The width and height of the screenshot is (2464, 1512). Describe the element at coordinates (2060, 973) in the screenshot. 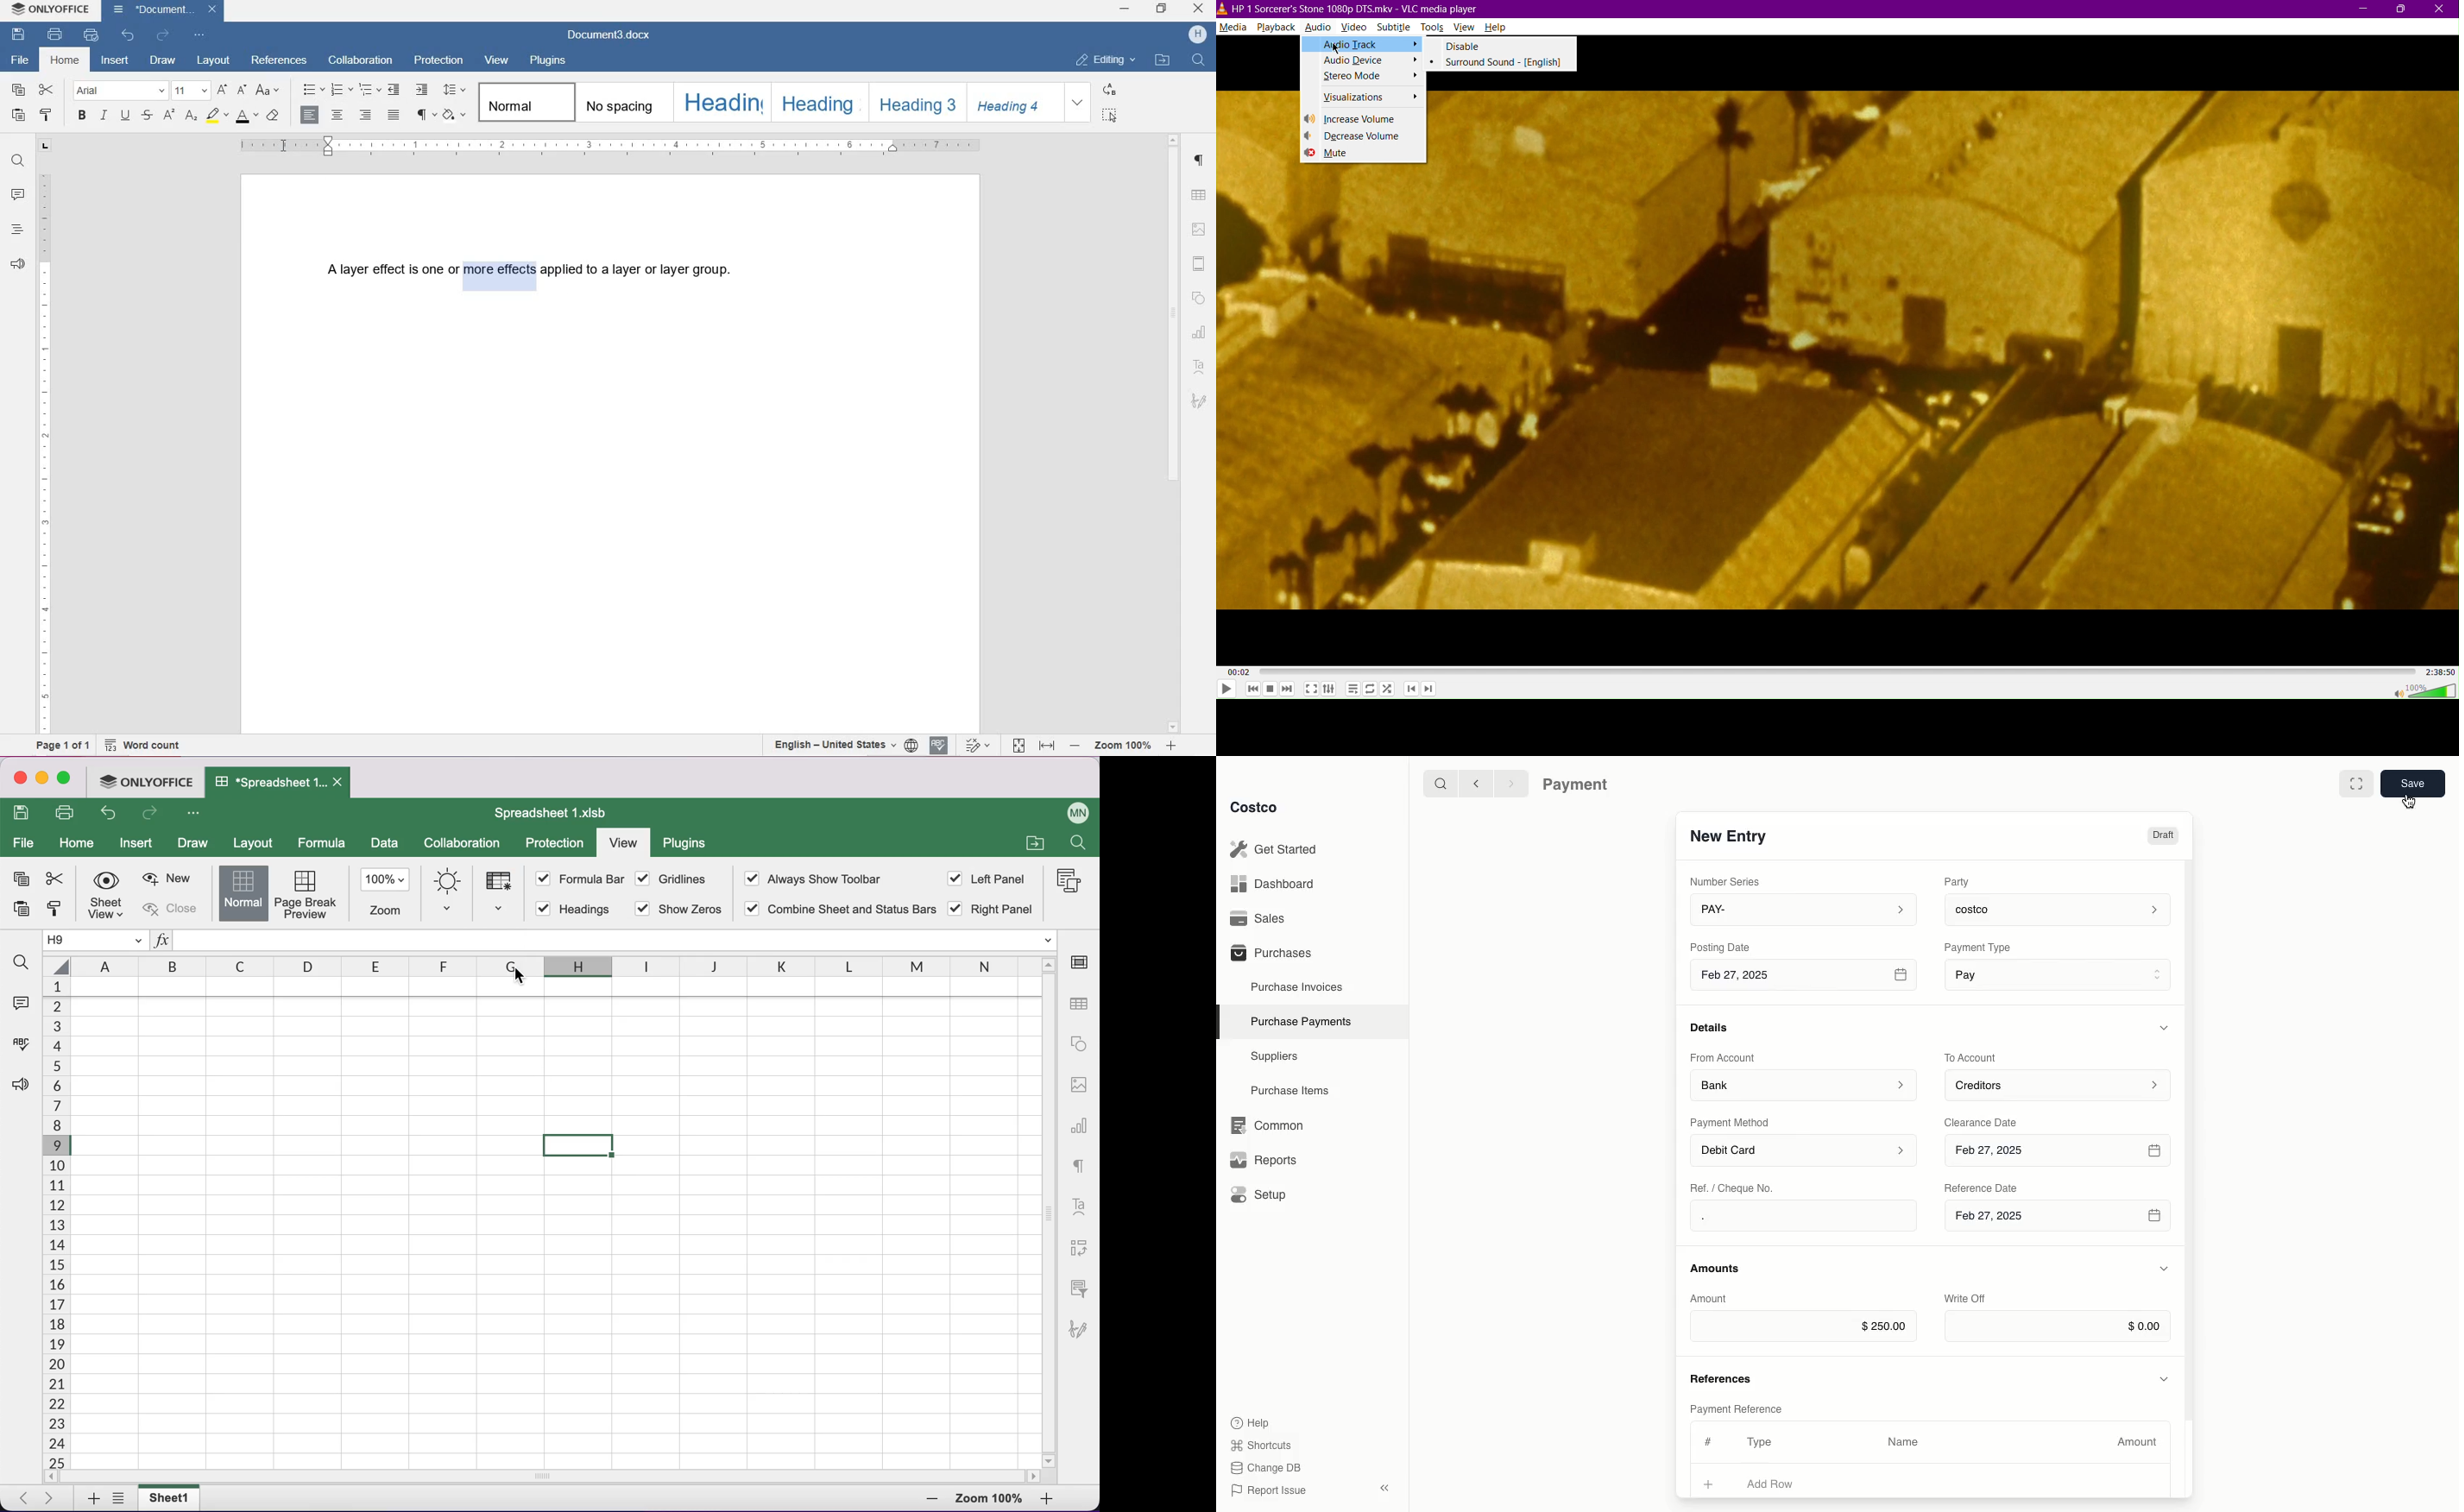

I see `Pay` at that location.